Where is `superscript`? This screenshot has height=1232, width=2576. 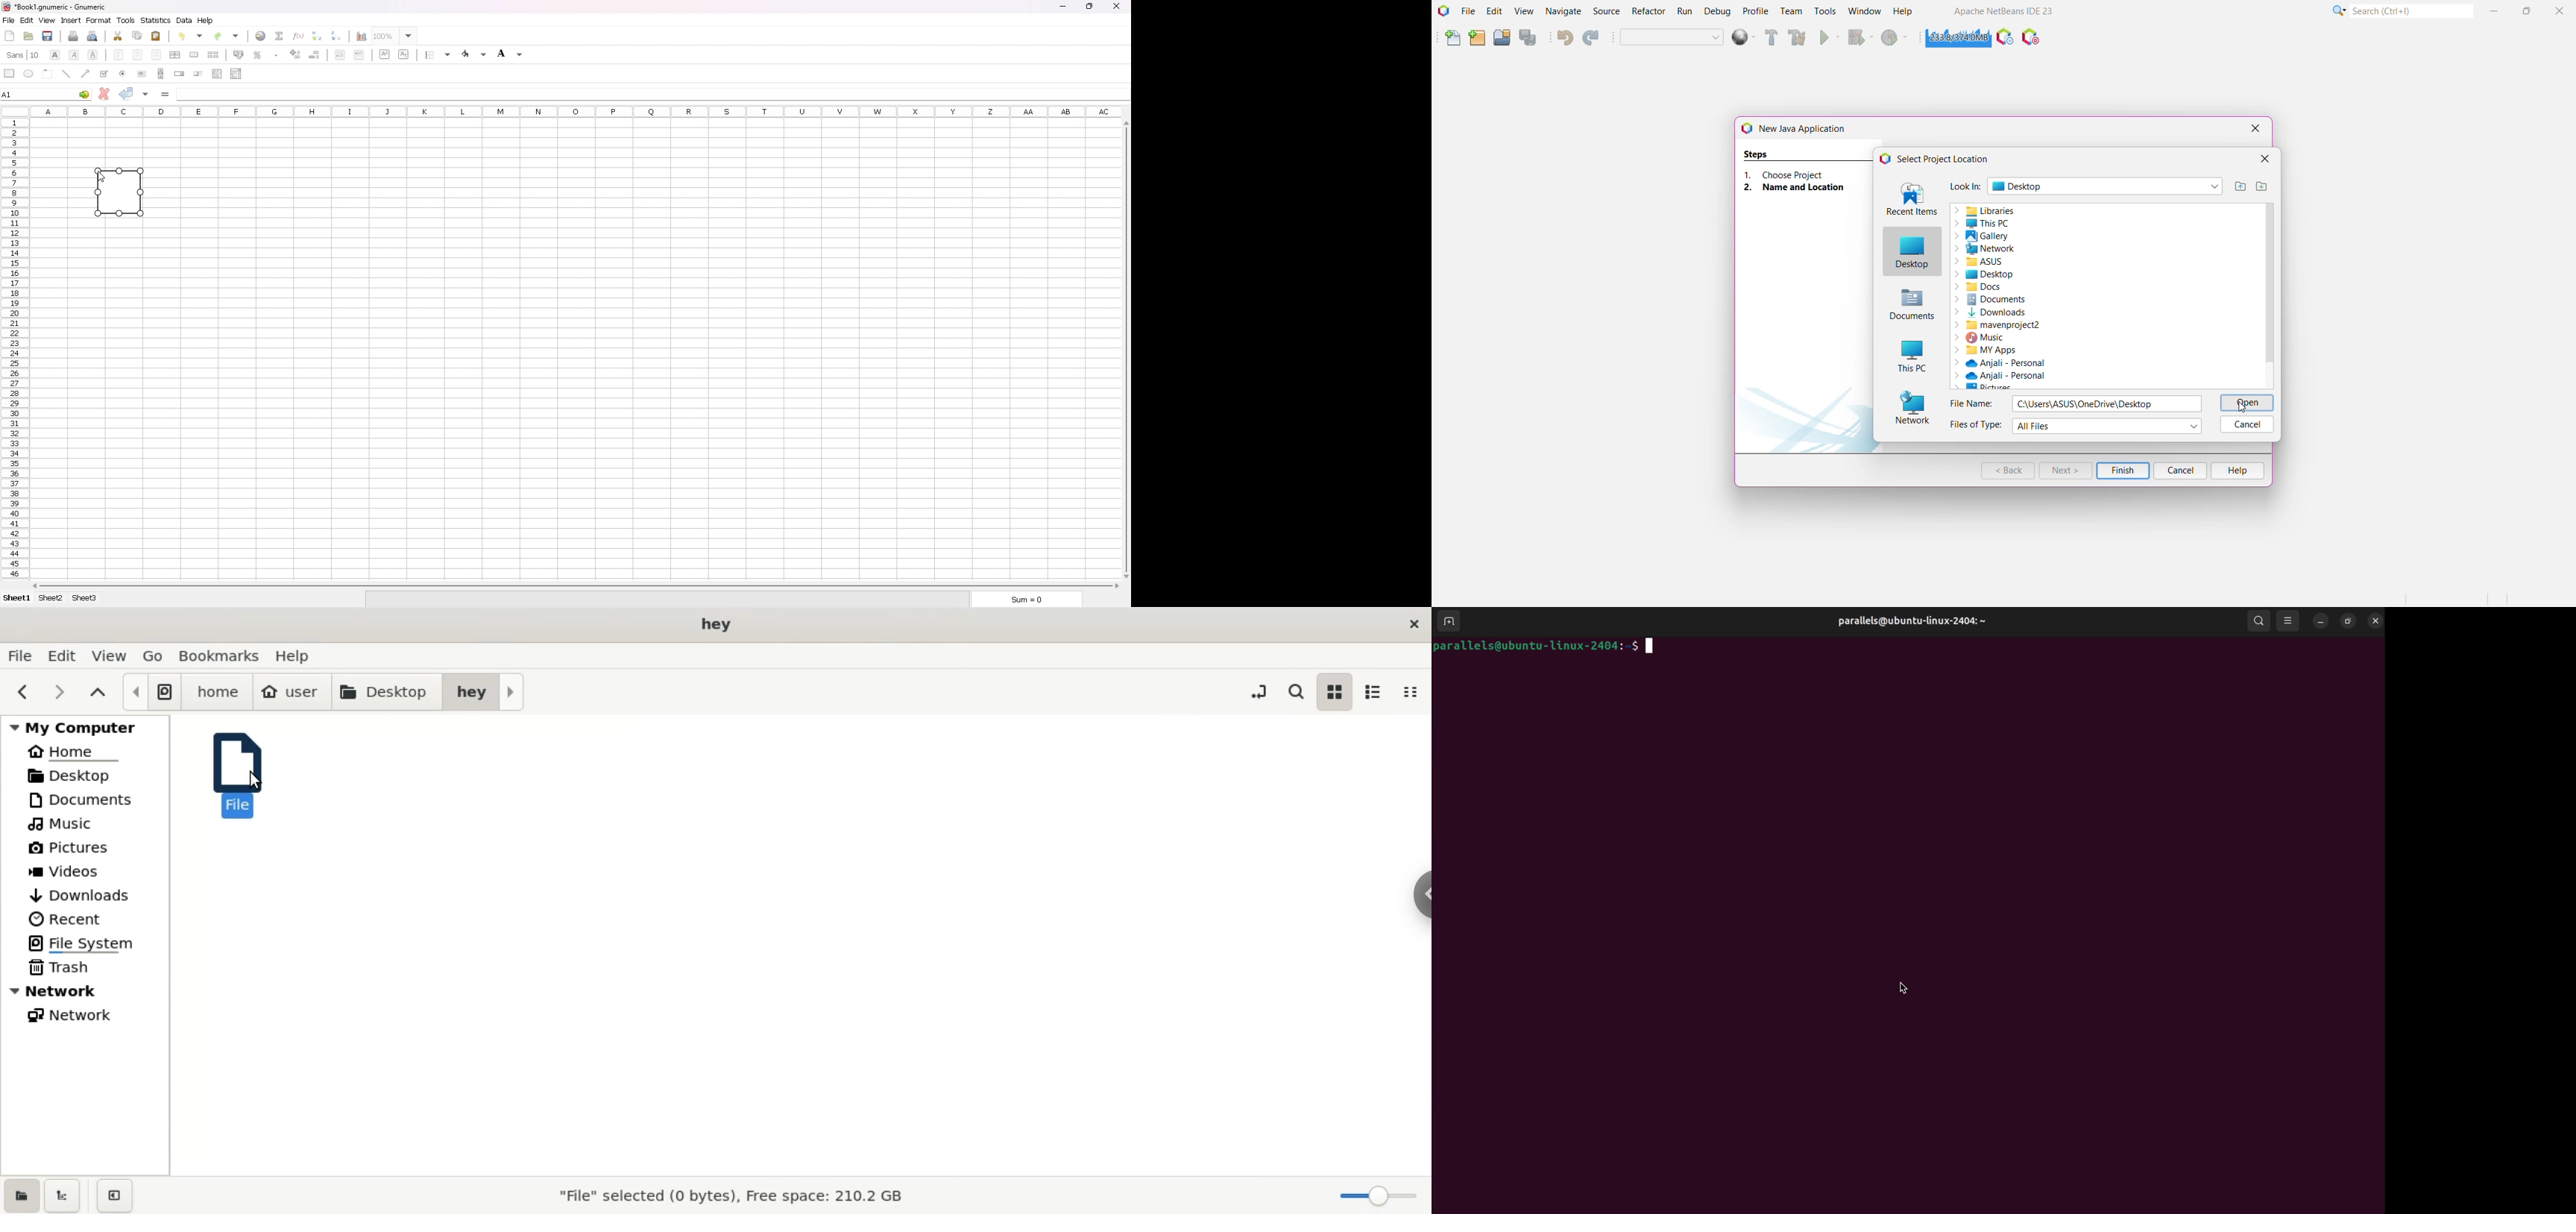 superscript is located at coordinates (385, 54).